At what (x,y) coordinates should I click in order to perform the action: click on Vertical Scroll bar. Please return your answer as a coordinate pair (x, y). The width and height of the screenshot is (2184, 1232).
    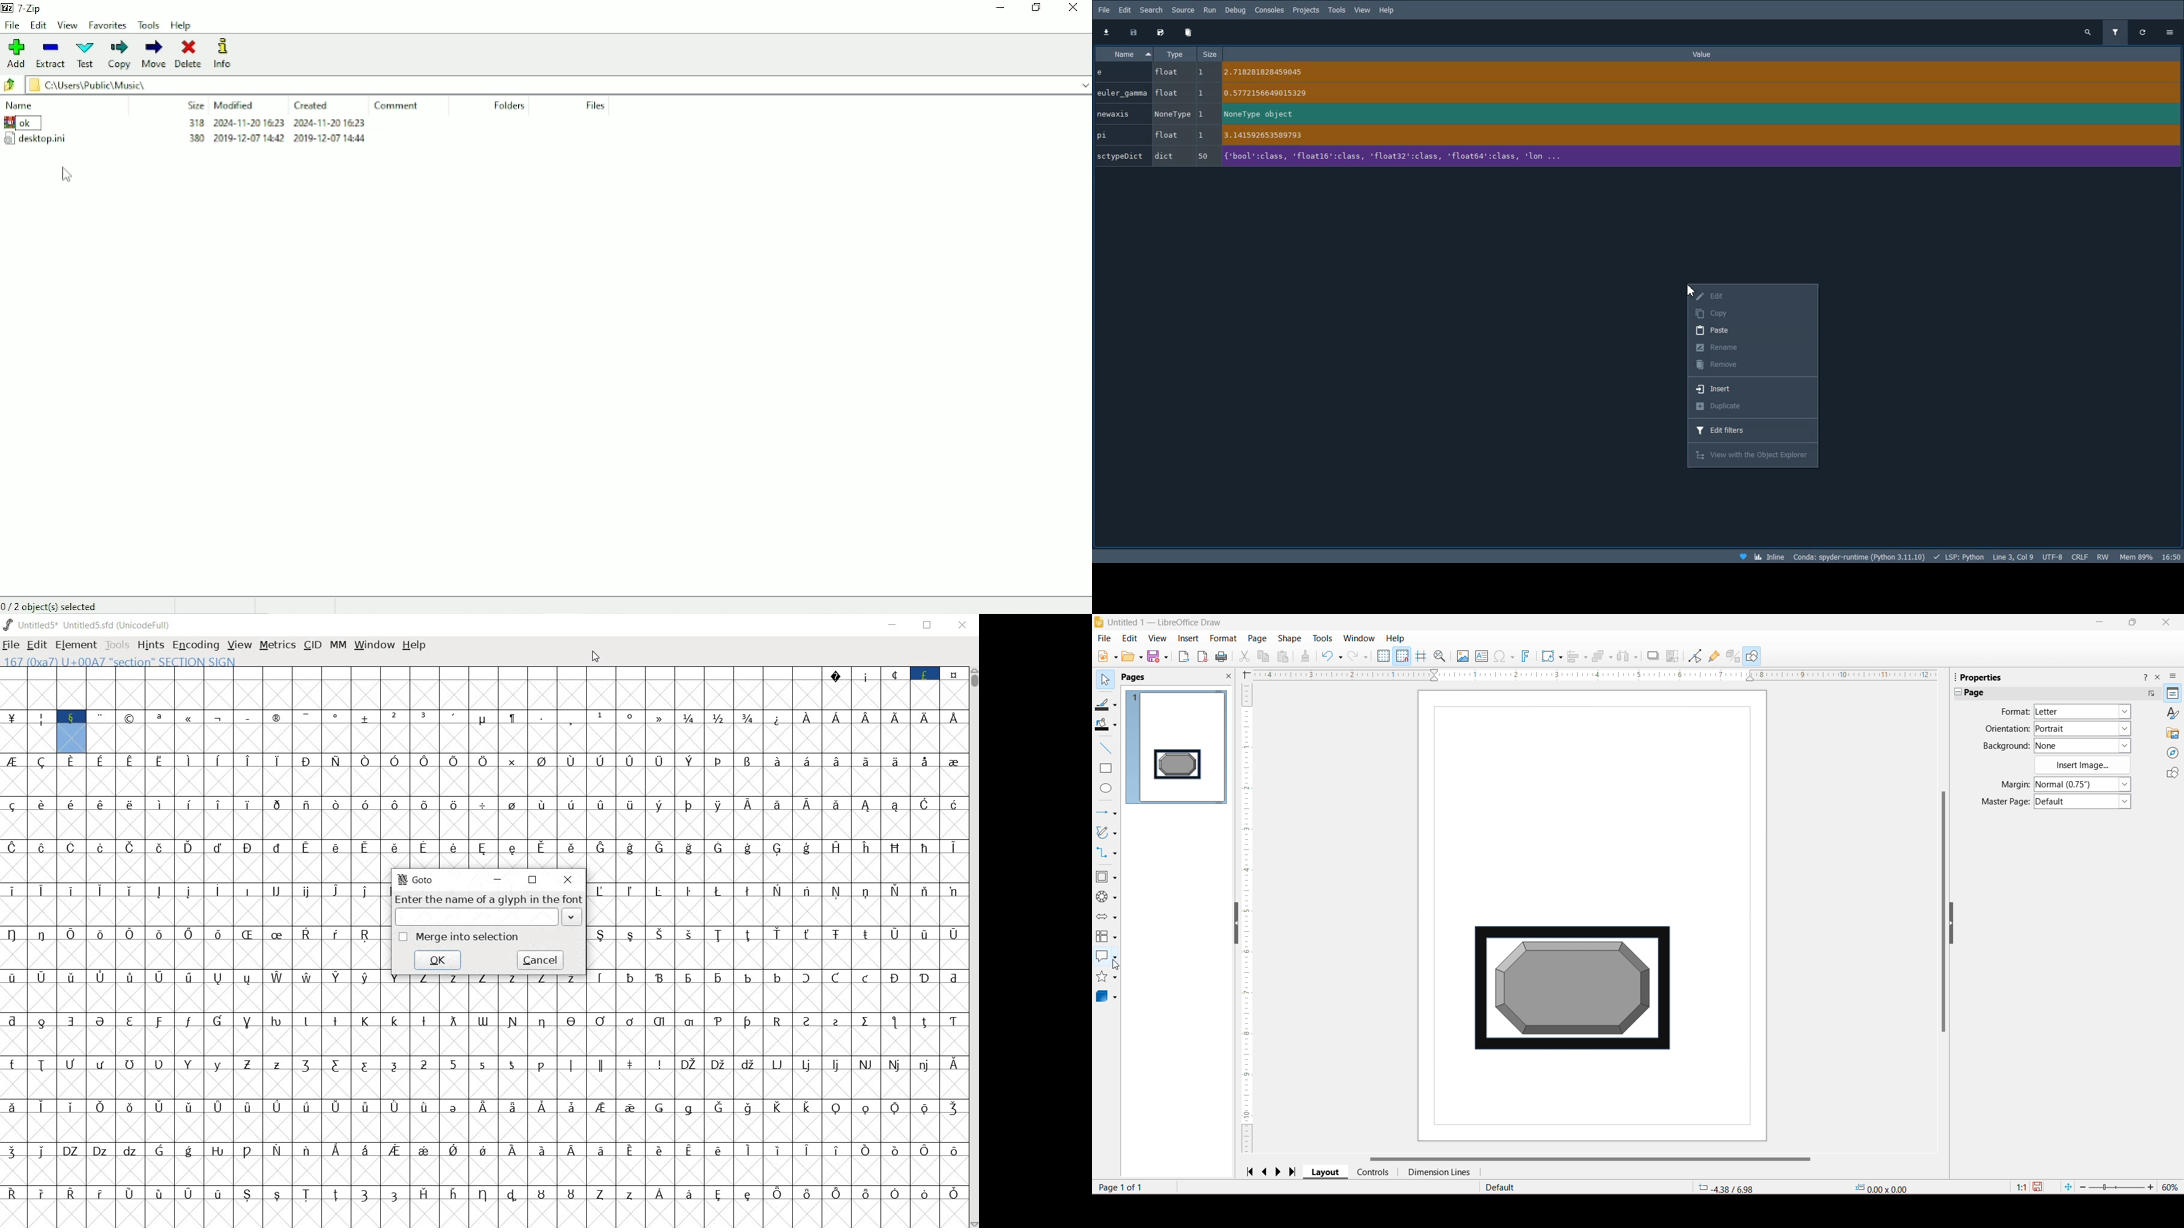
    Looking at the image, I should click on (1943, 916).